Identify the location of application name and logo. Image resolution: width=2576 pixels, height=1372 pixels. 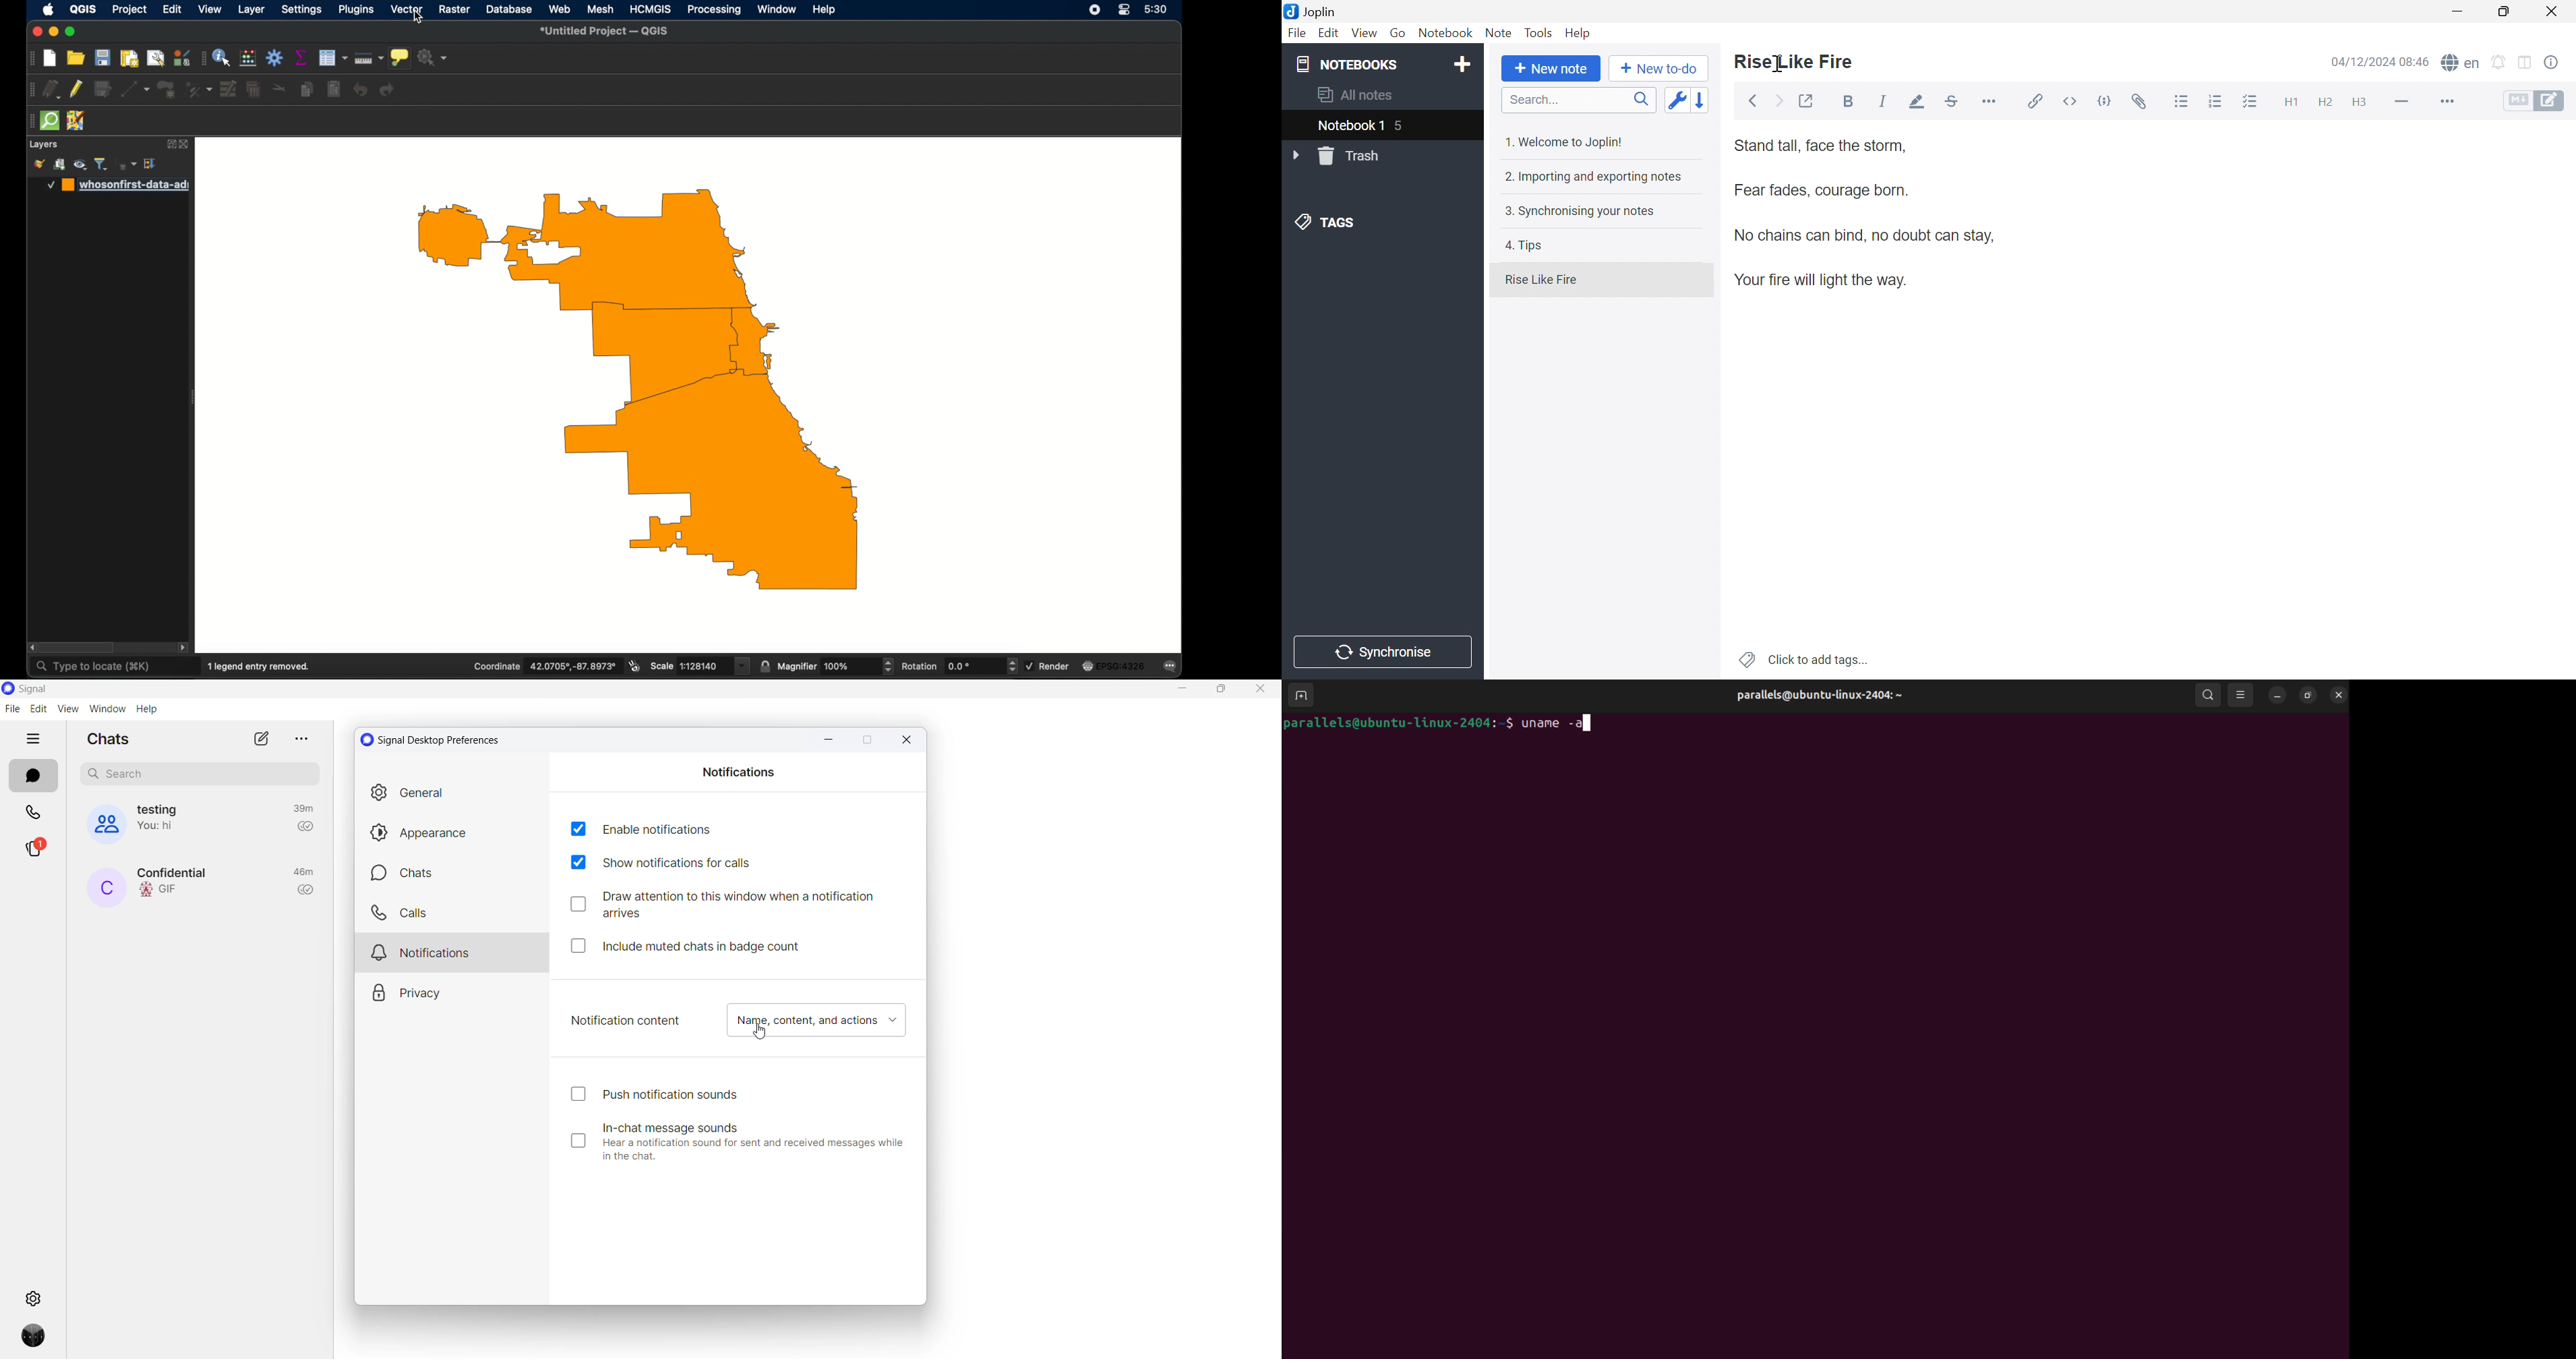
(49, 689).